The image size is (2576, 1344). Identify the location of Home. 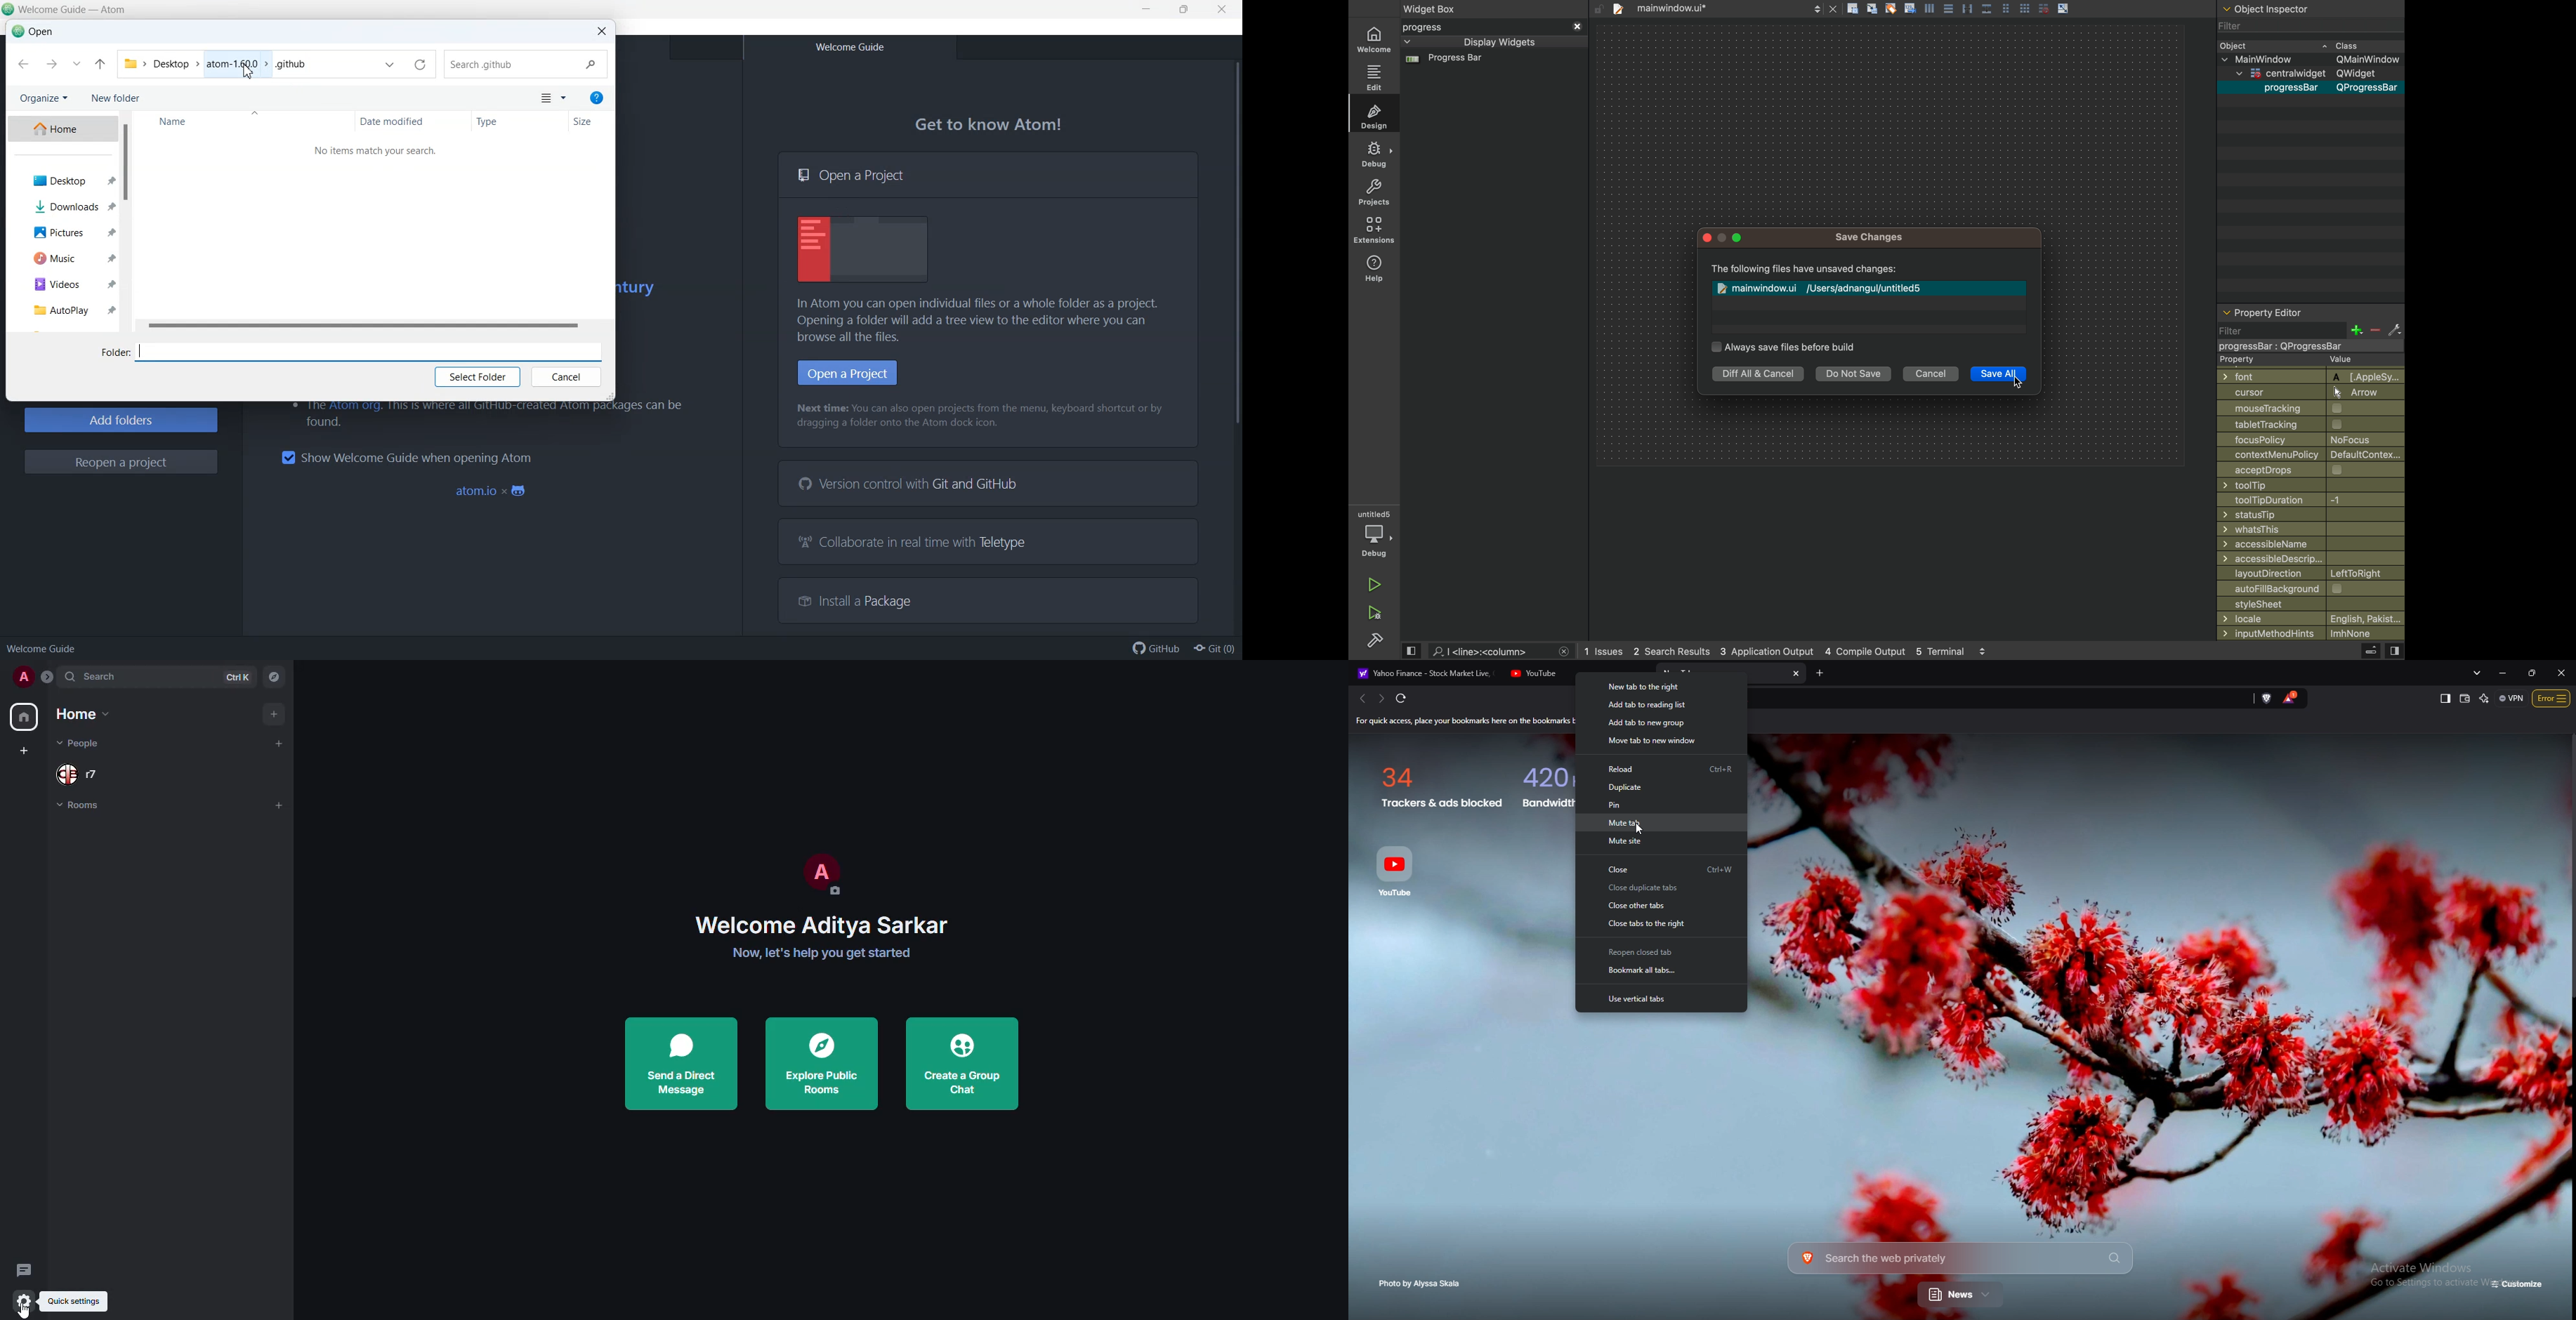
(61, 129).